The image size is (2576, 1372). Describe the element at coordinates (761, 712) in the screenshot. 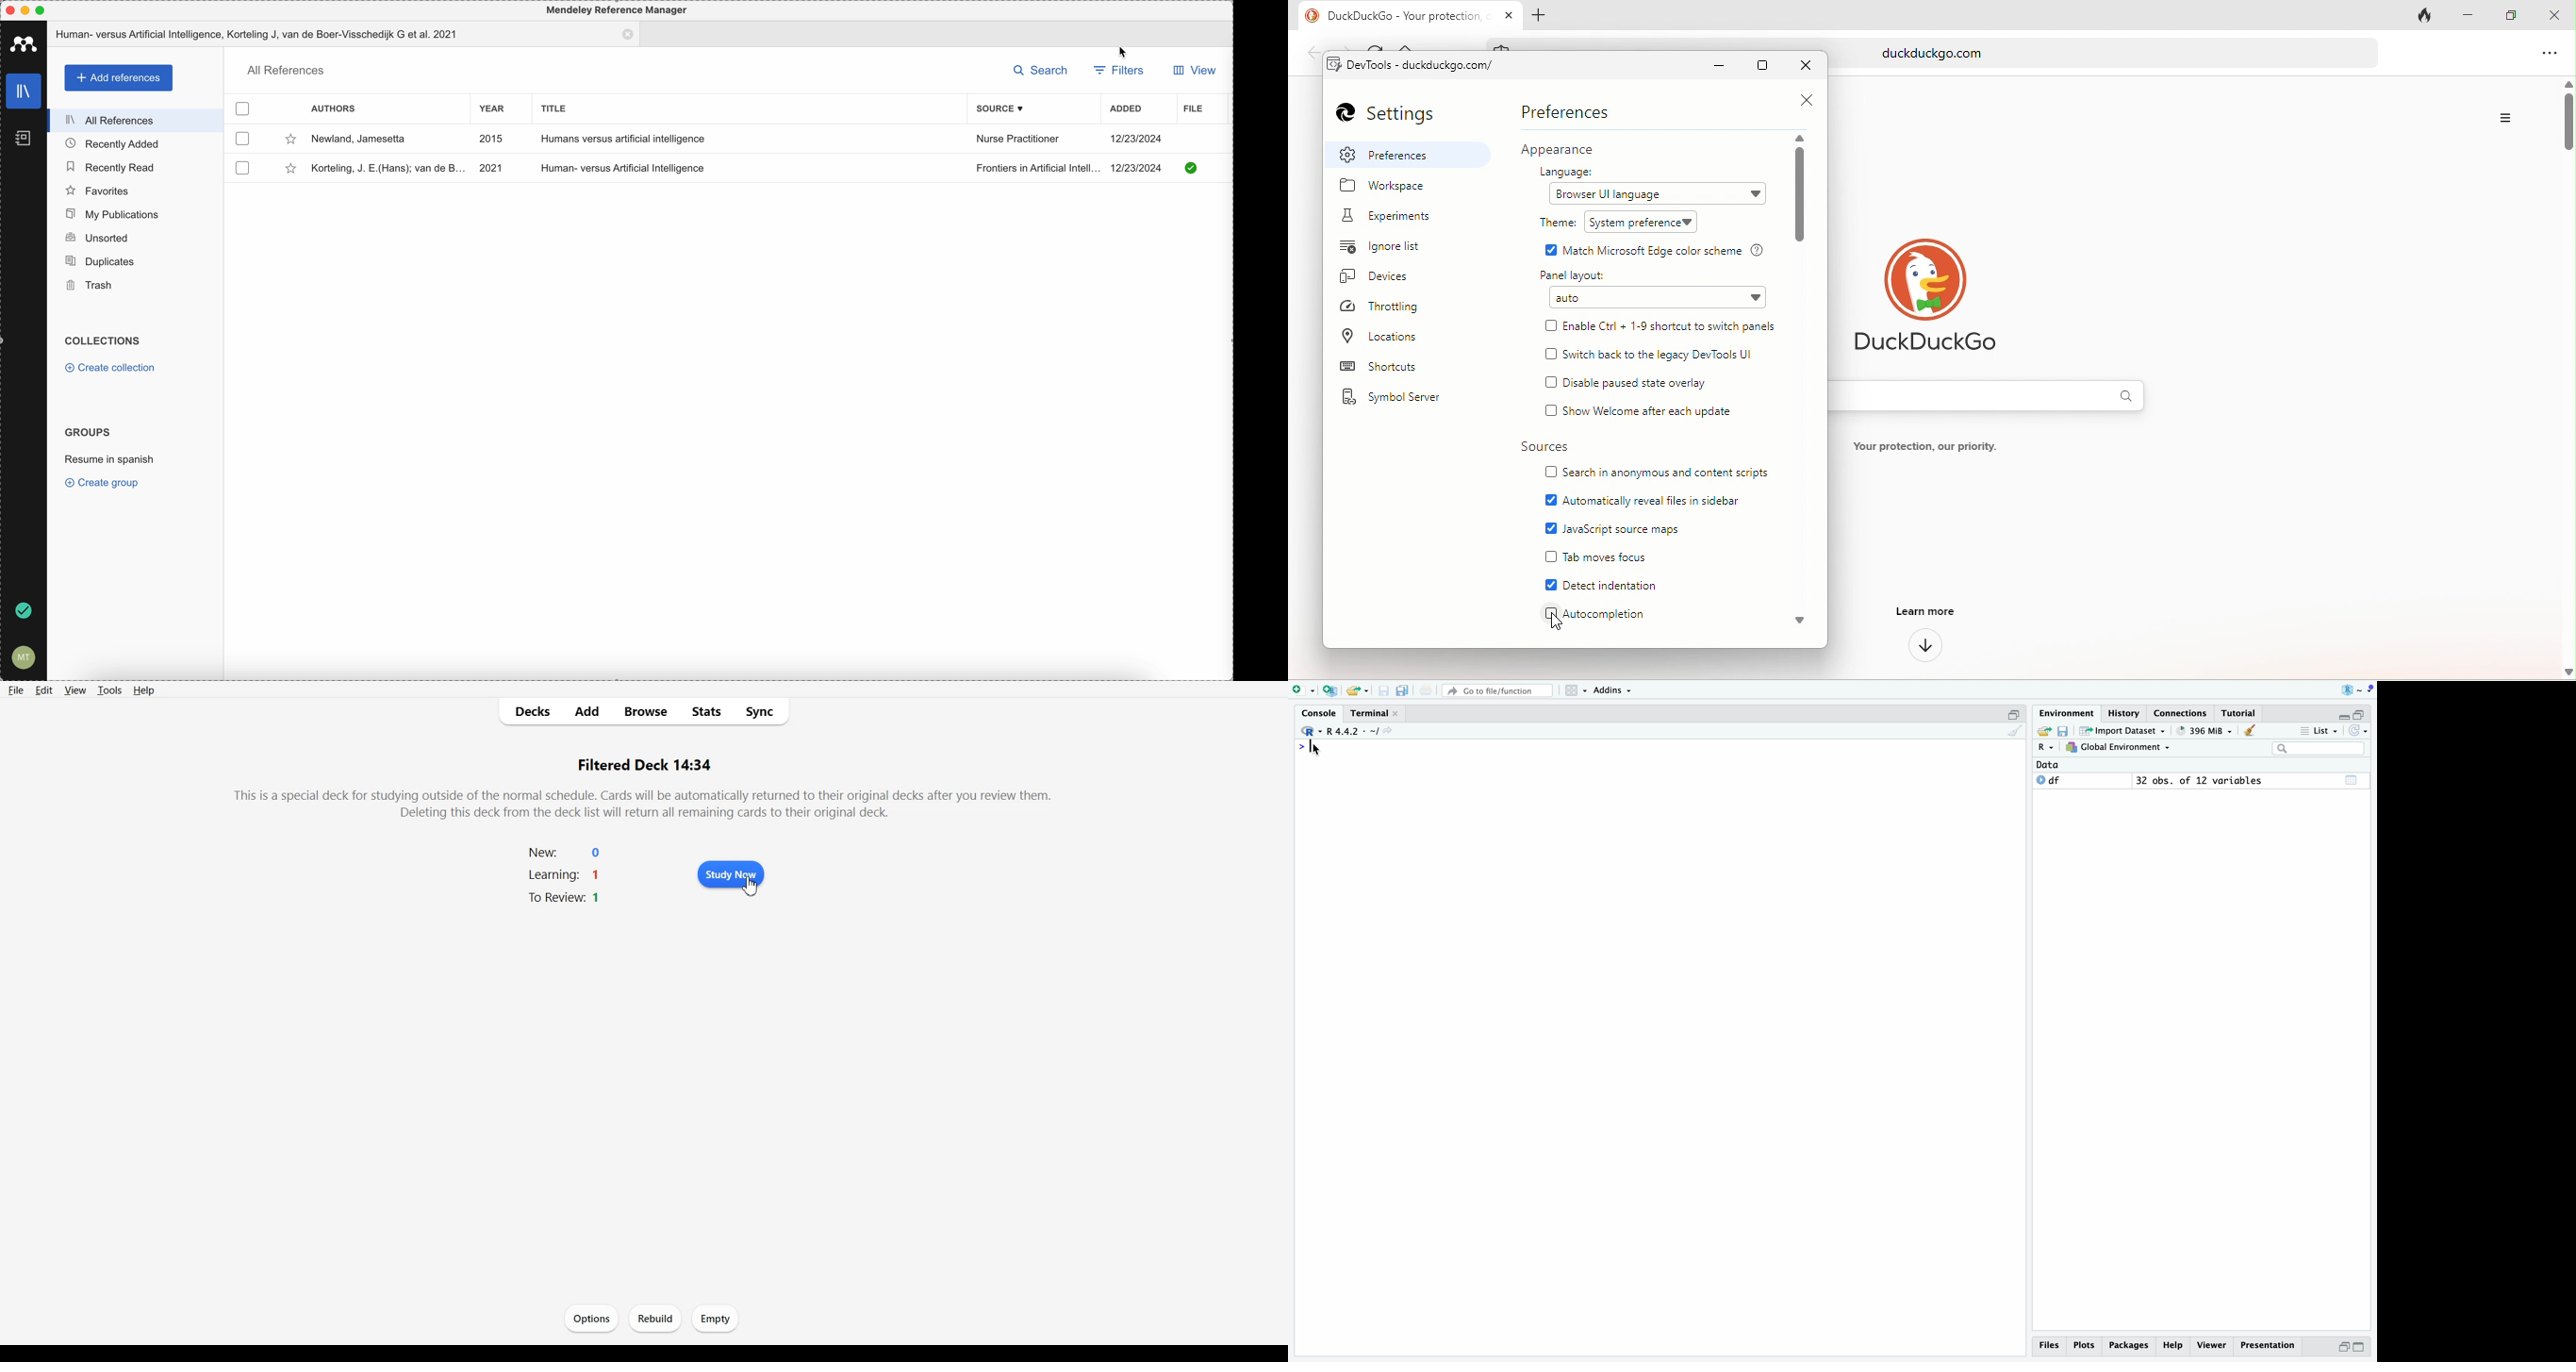

I see `Sync` at that location.